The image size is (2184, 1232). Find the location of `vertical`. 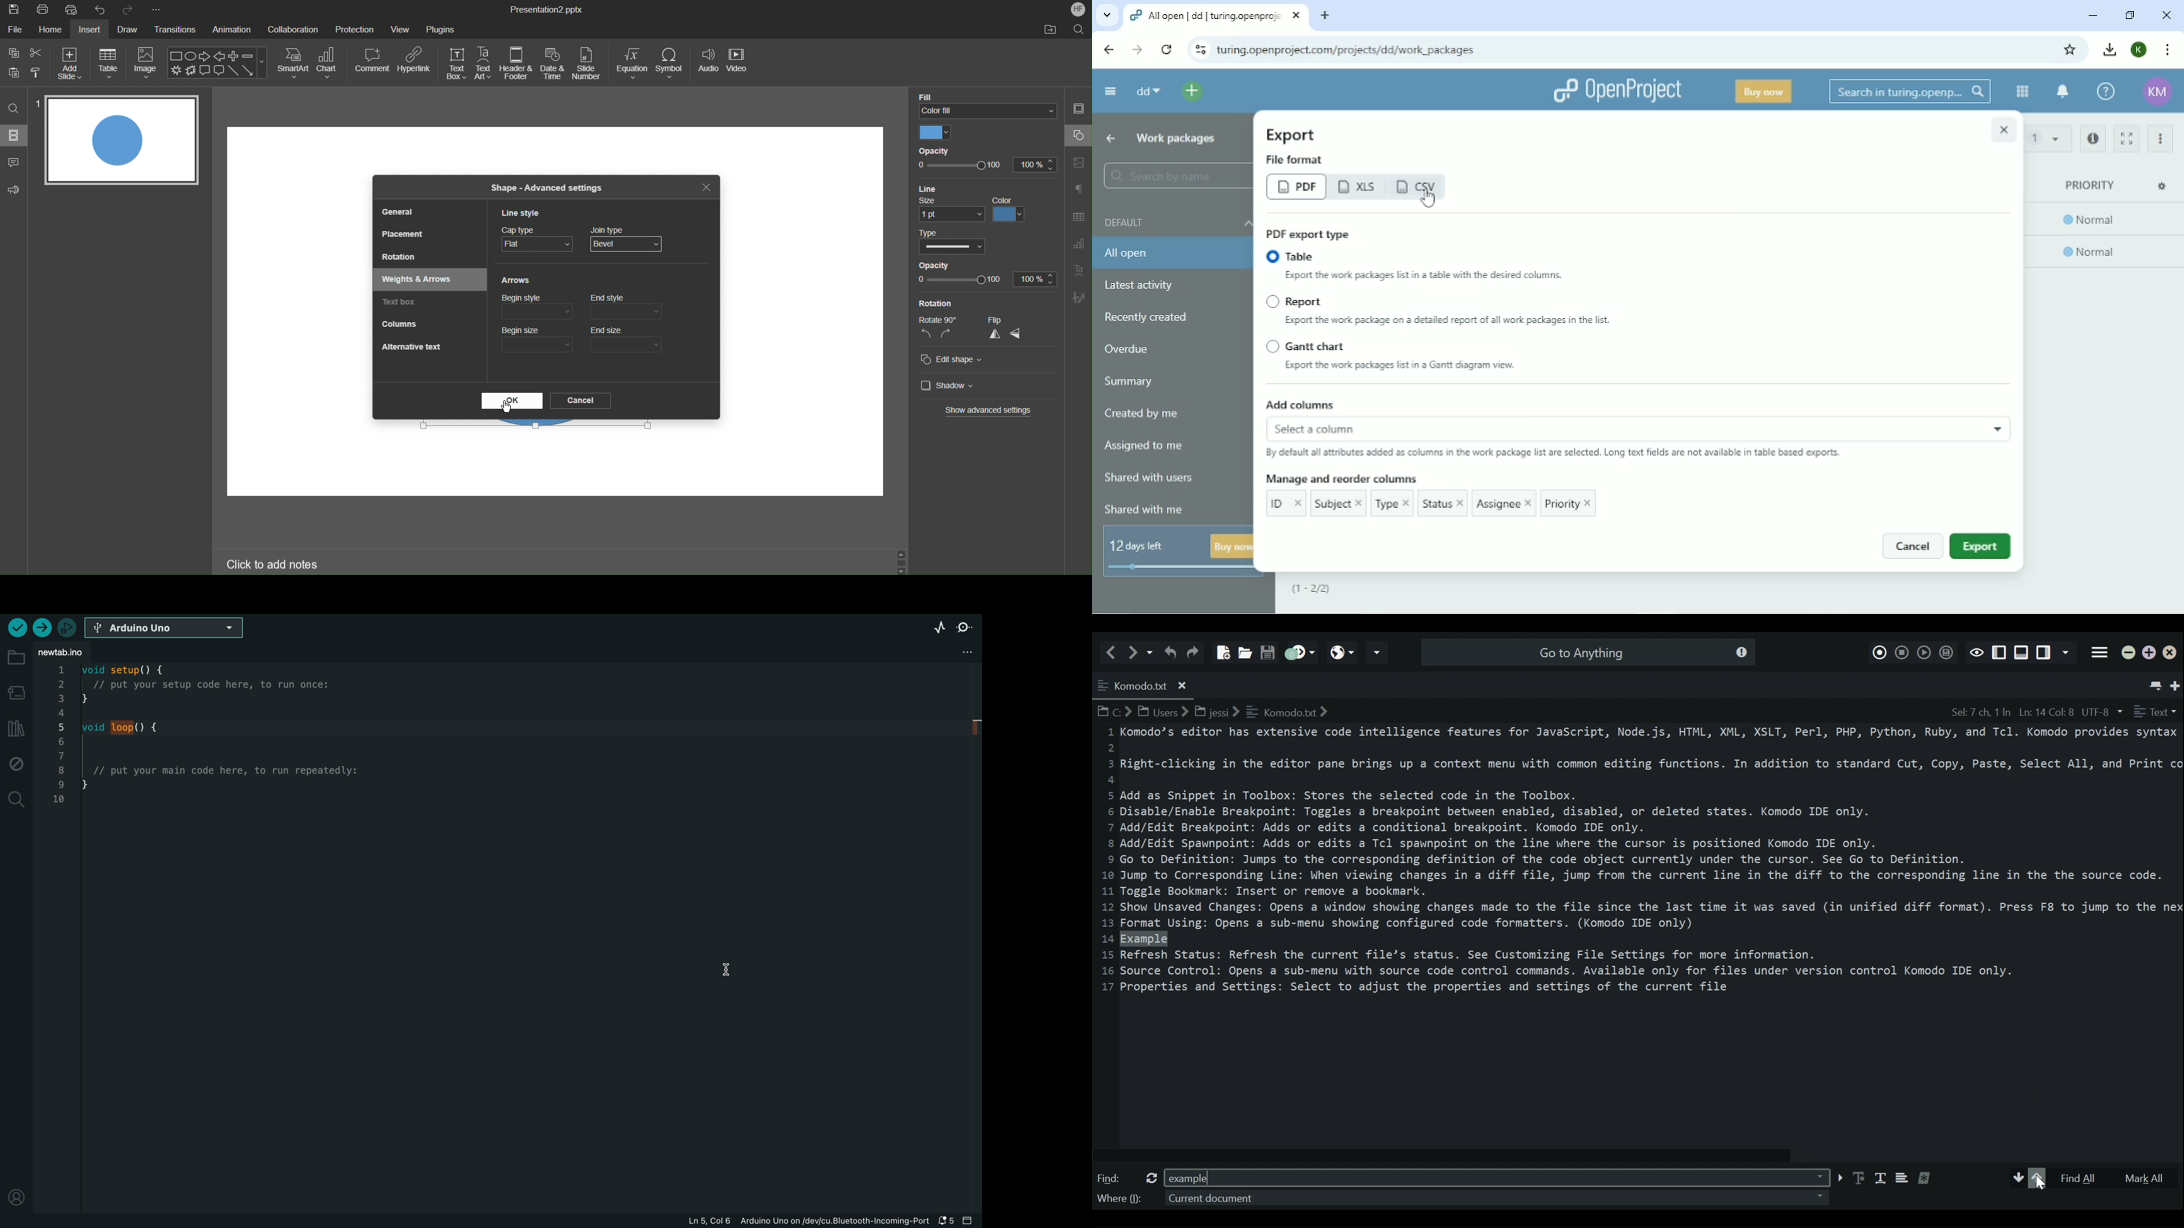

vertical is located at coordinates (994, 335).